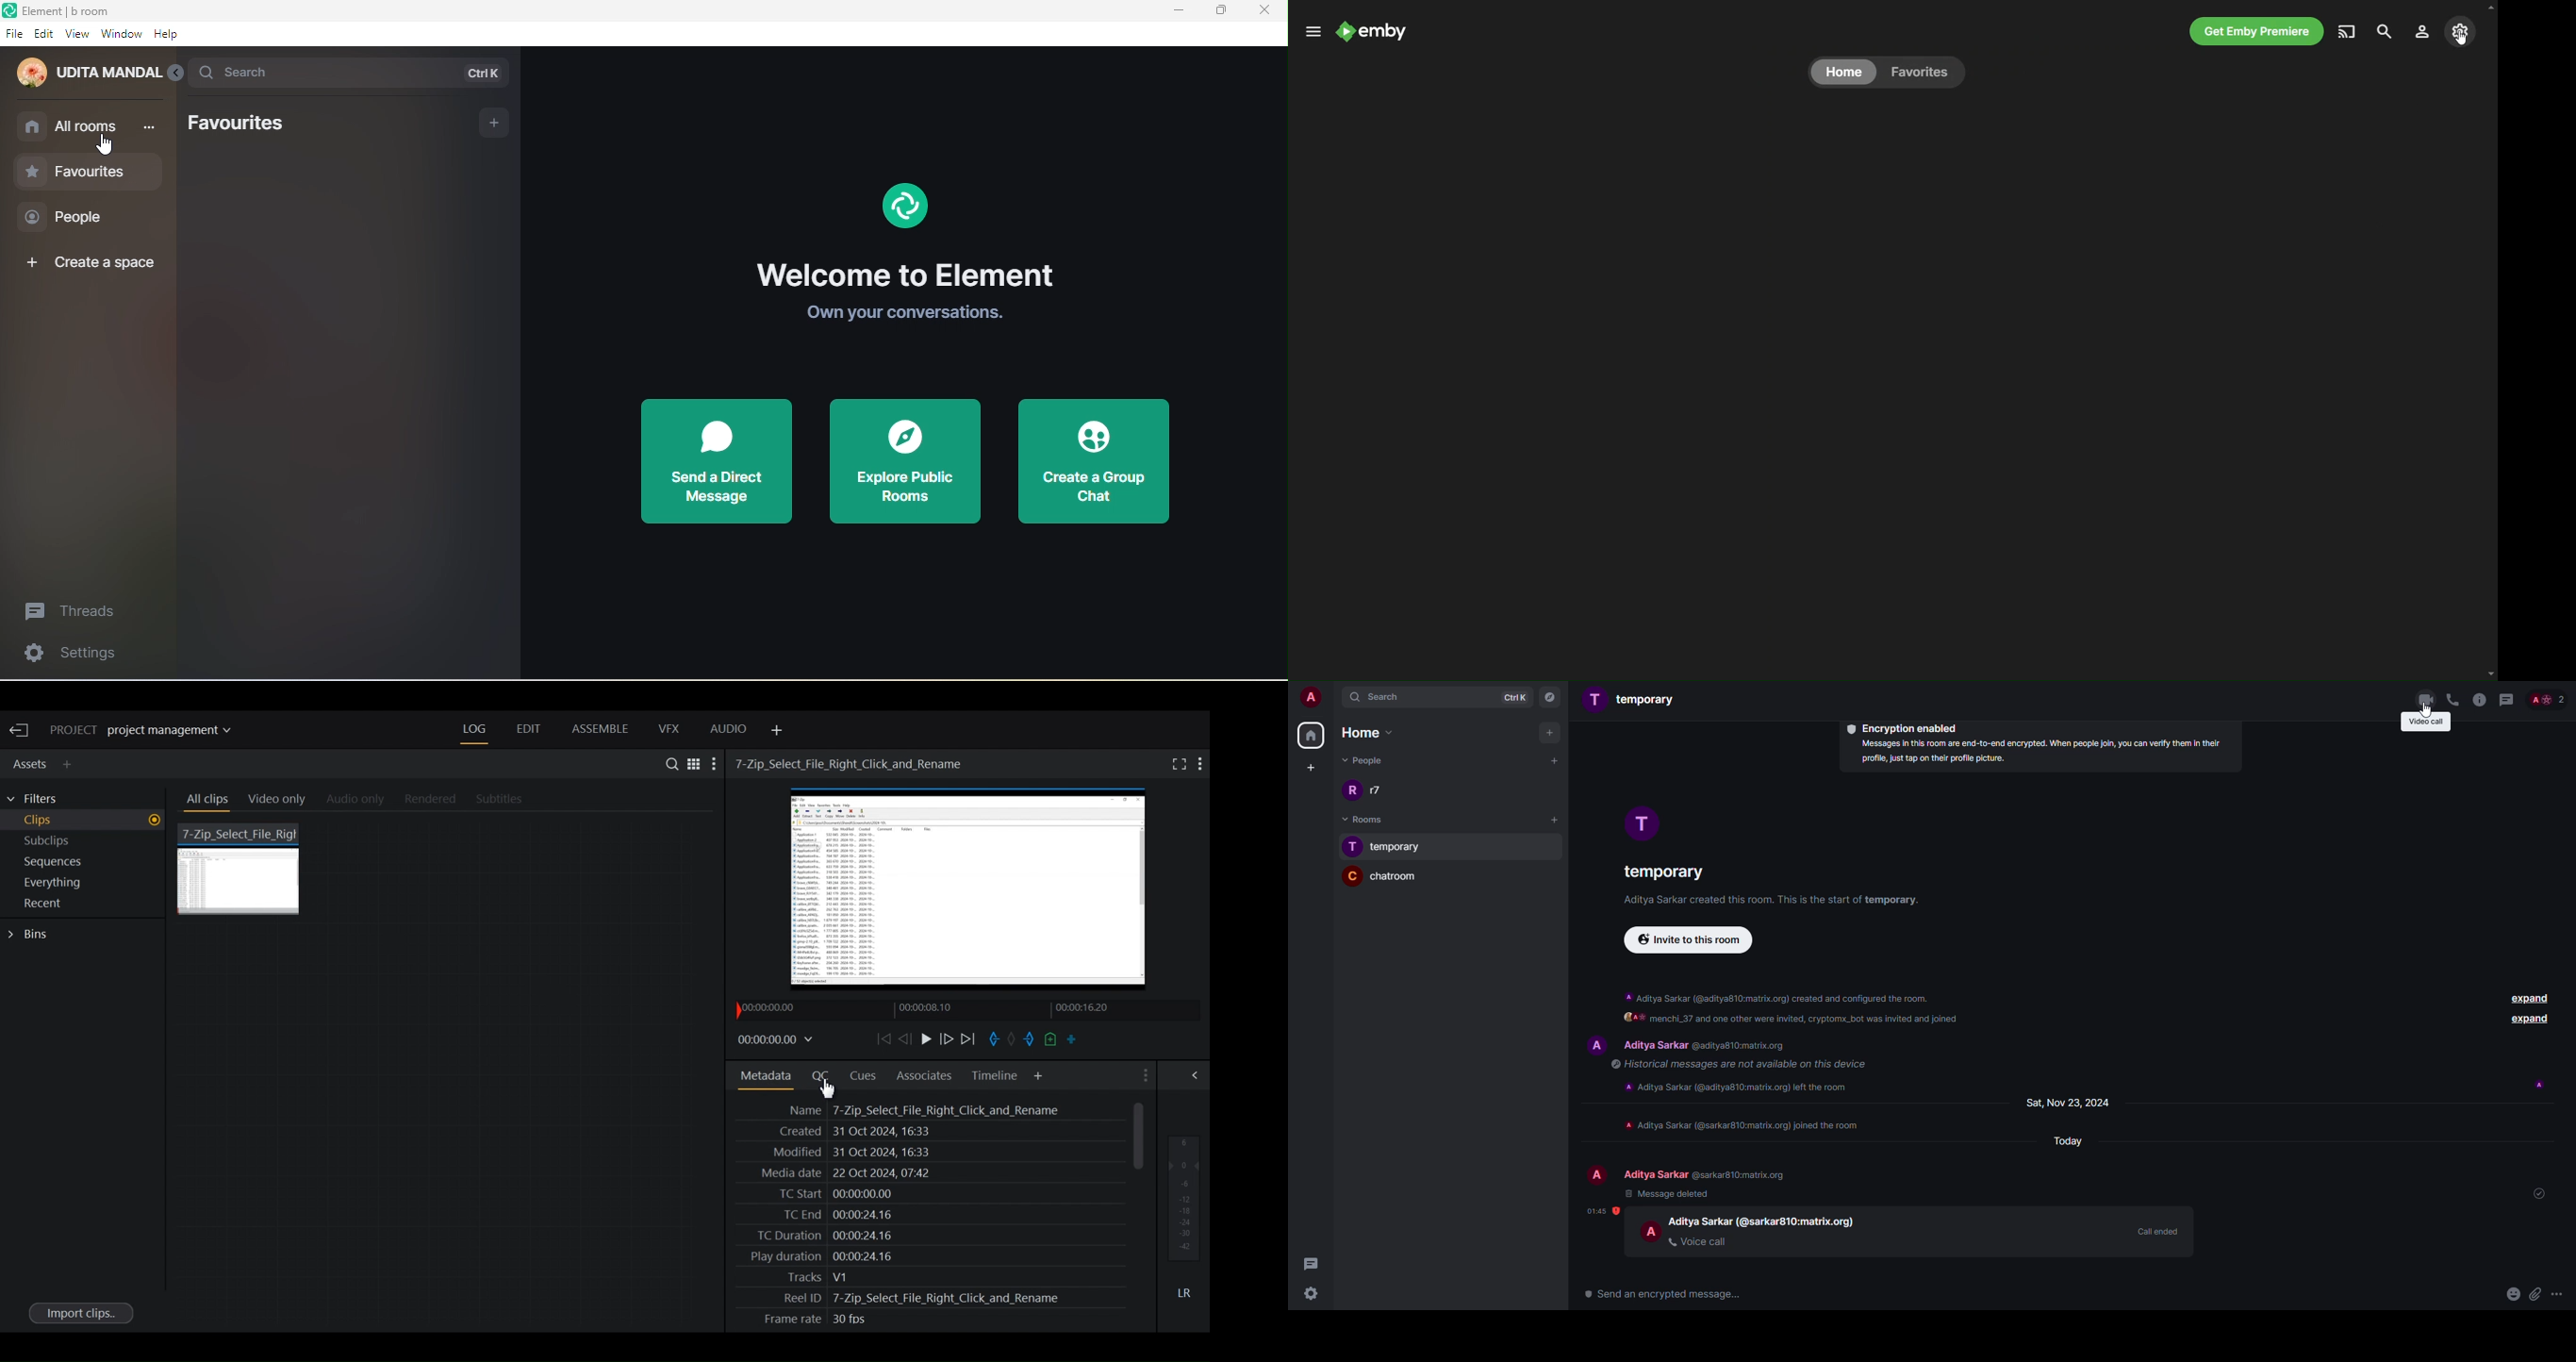 The height and width of the screenshot is (1372, 2576). Describe the element at coordinates (1144, 1076) in the screenshot. I see `Show settings menu` at that location.